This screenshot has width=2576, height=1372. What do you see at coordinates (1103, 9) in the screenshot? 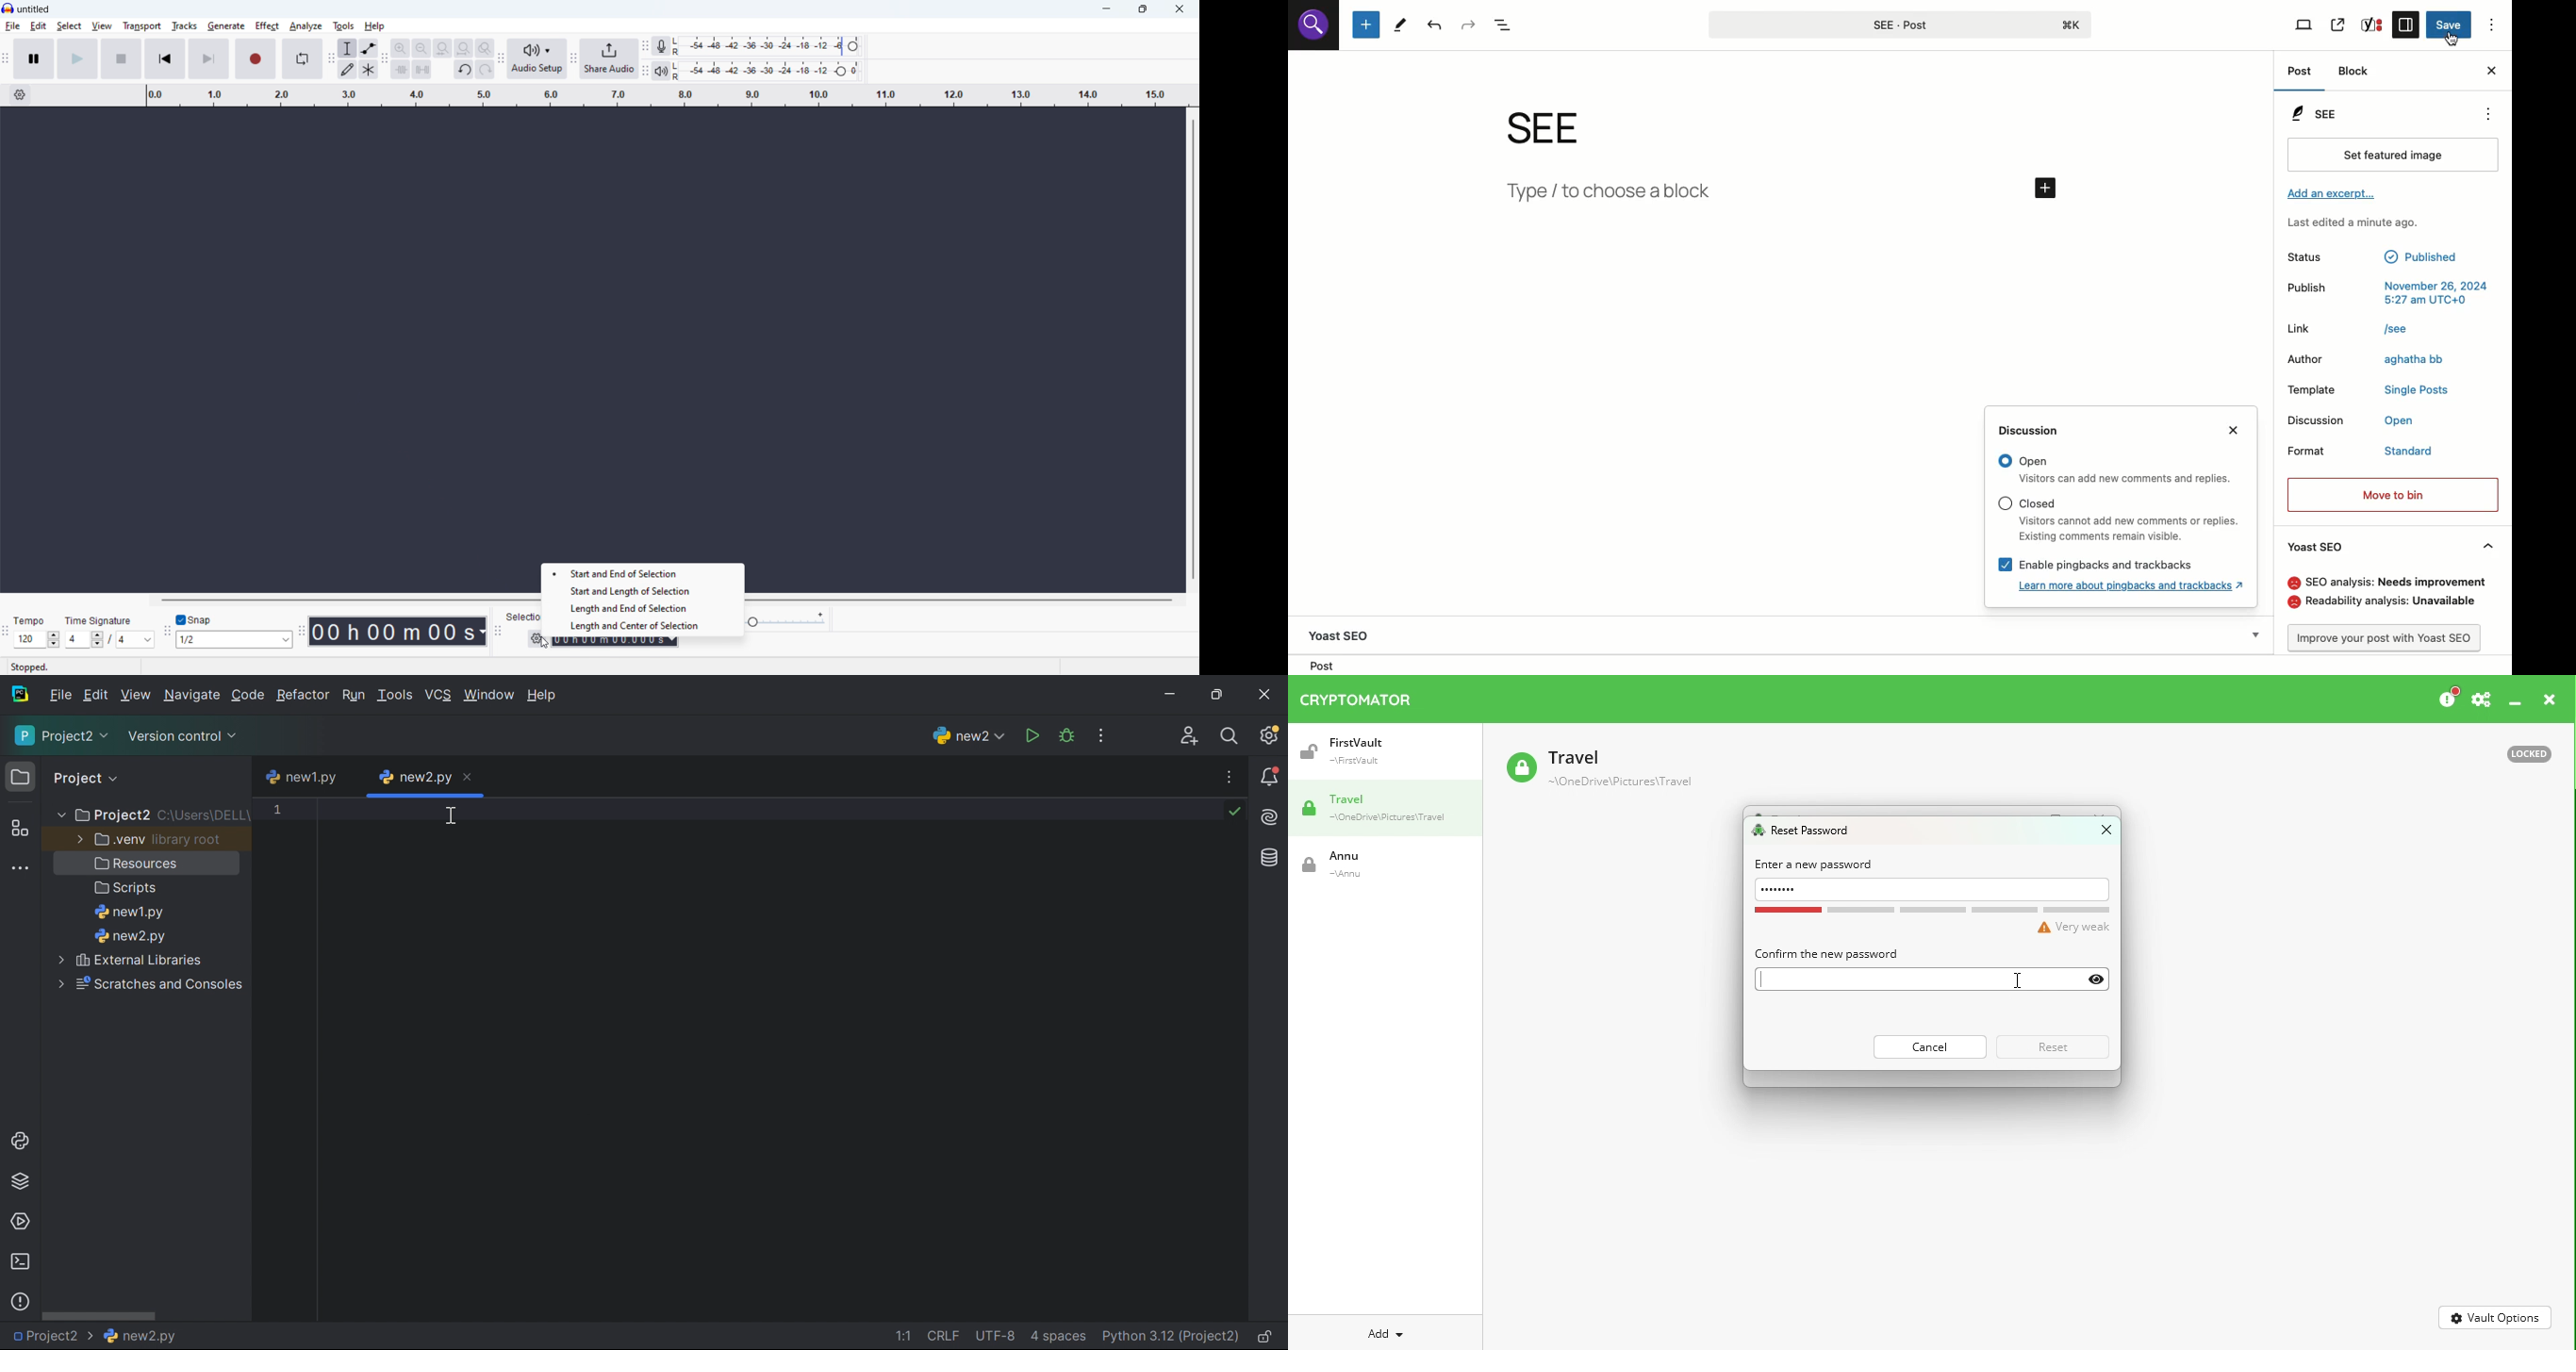
I see `minimize` at bounding box center [1103, 9].